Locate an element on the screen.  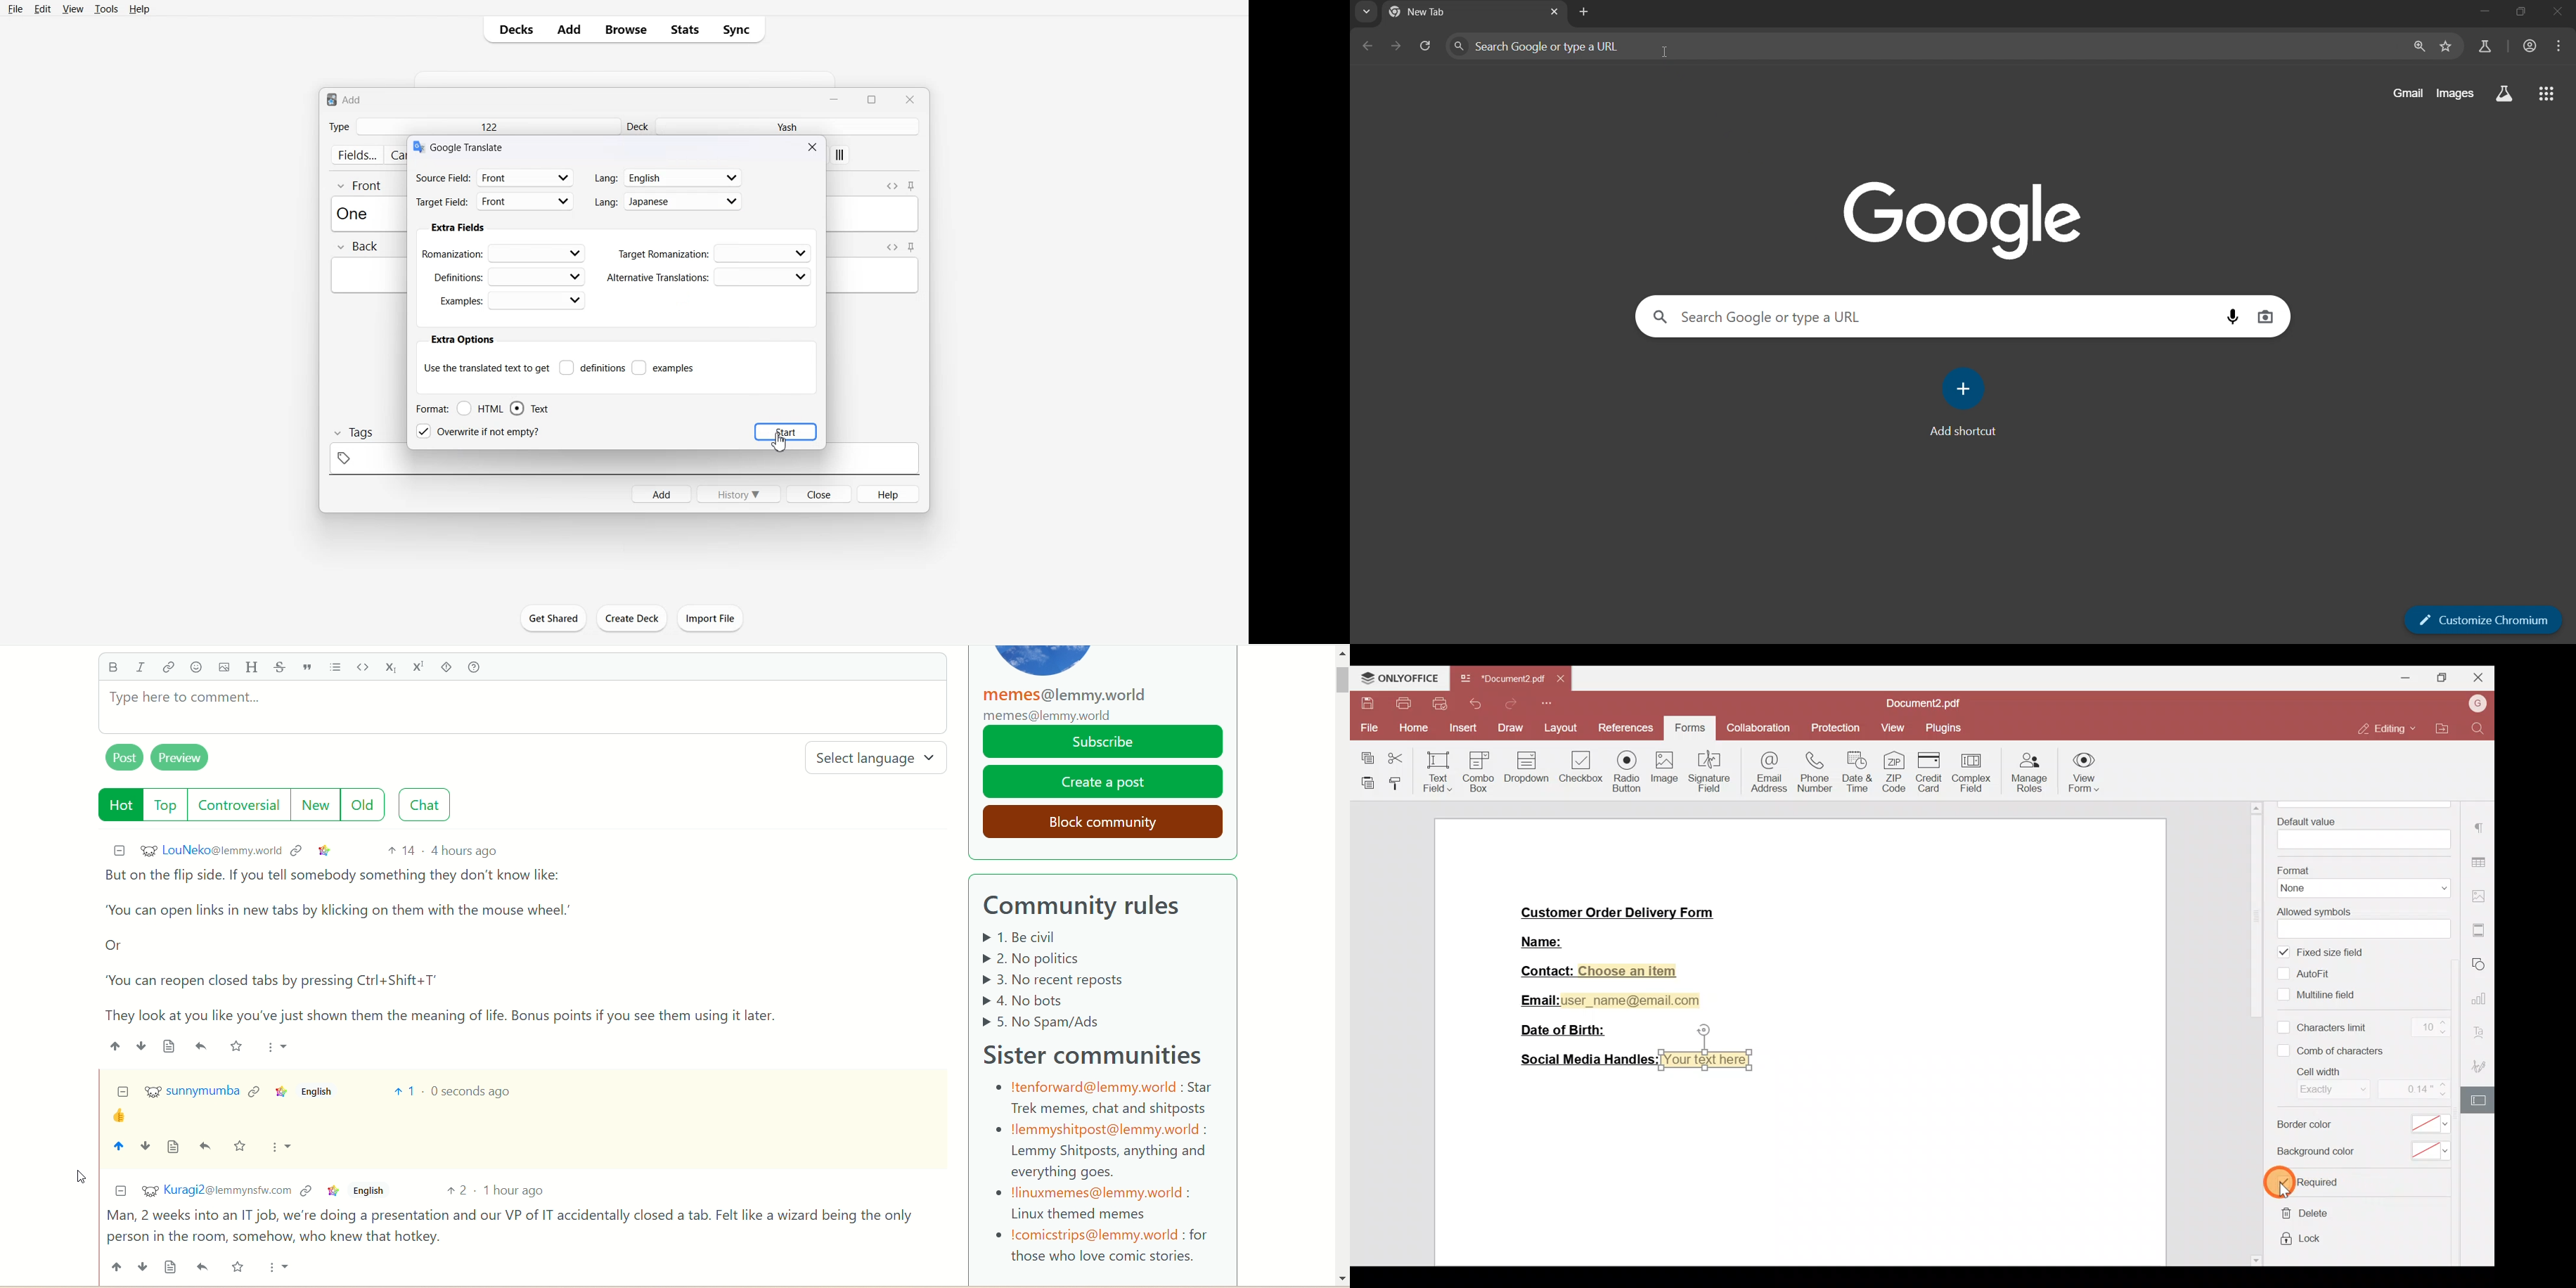
down vote is located at coordinates (146, 1145).